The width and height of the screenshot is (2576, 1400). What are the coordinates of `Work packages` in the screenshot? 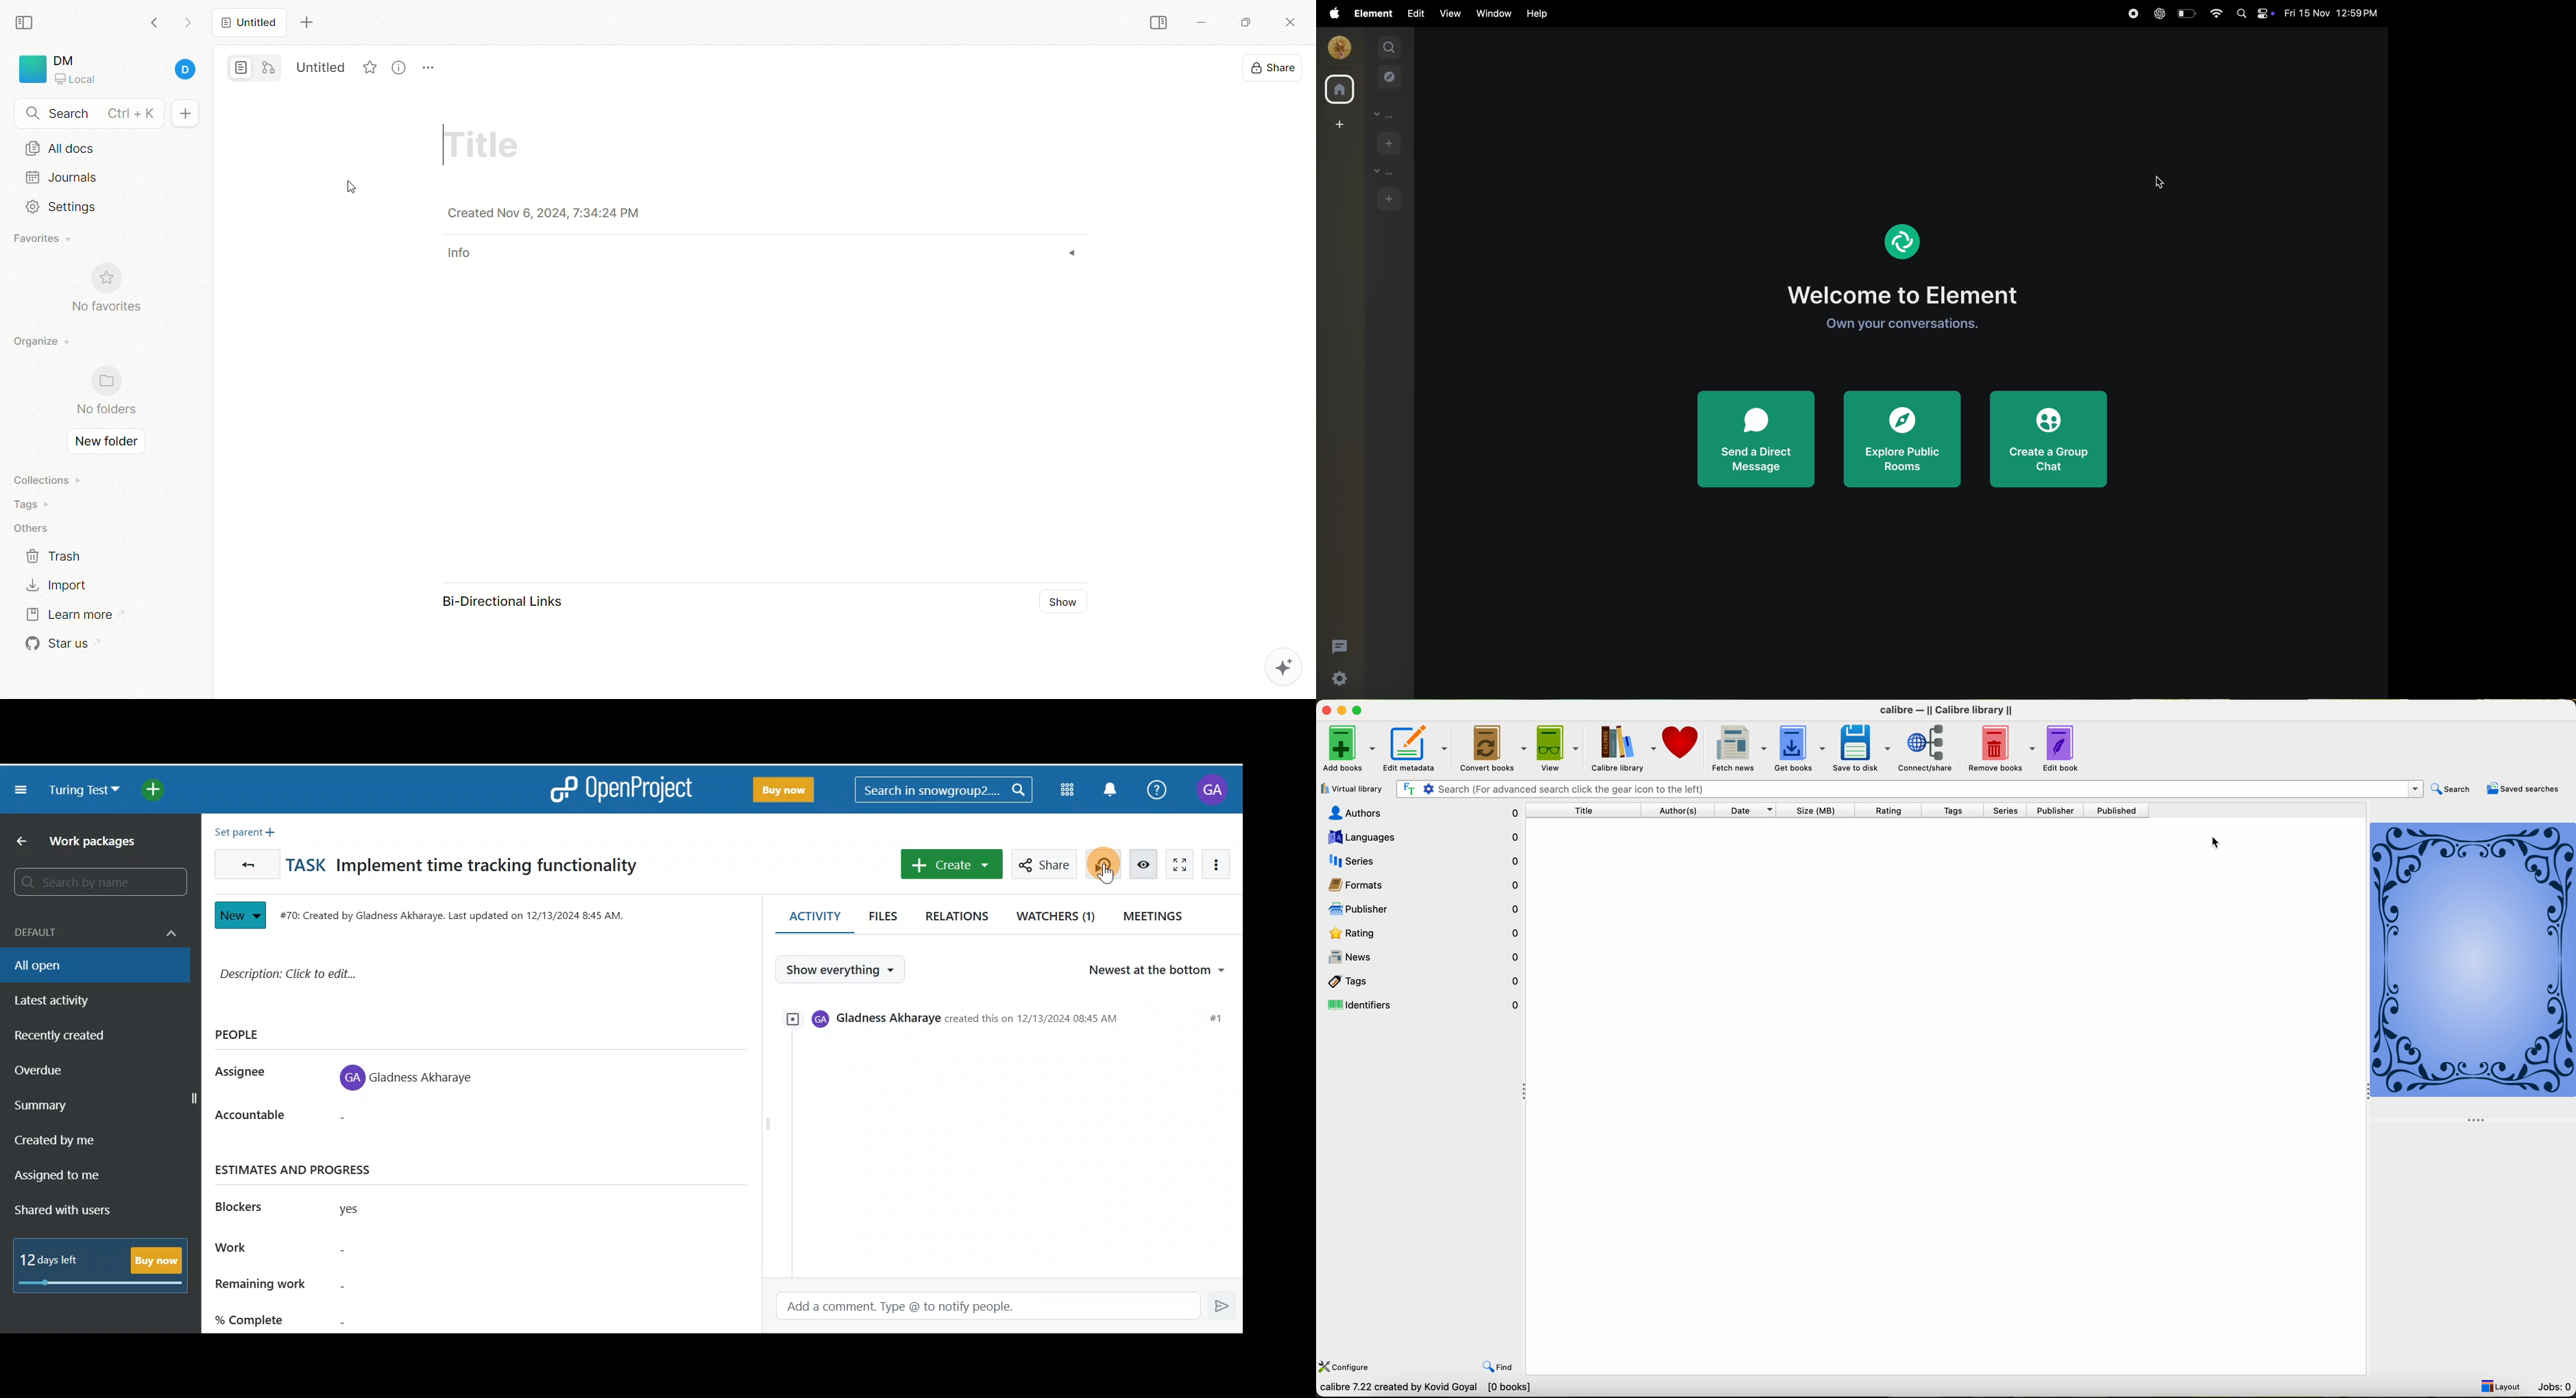 It's located at (98, 844).